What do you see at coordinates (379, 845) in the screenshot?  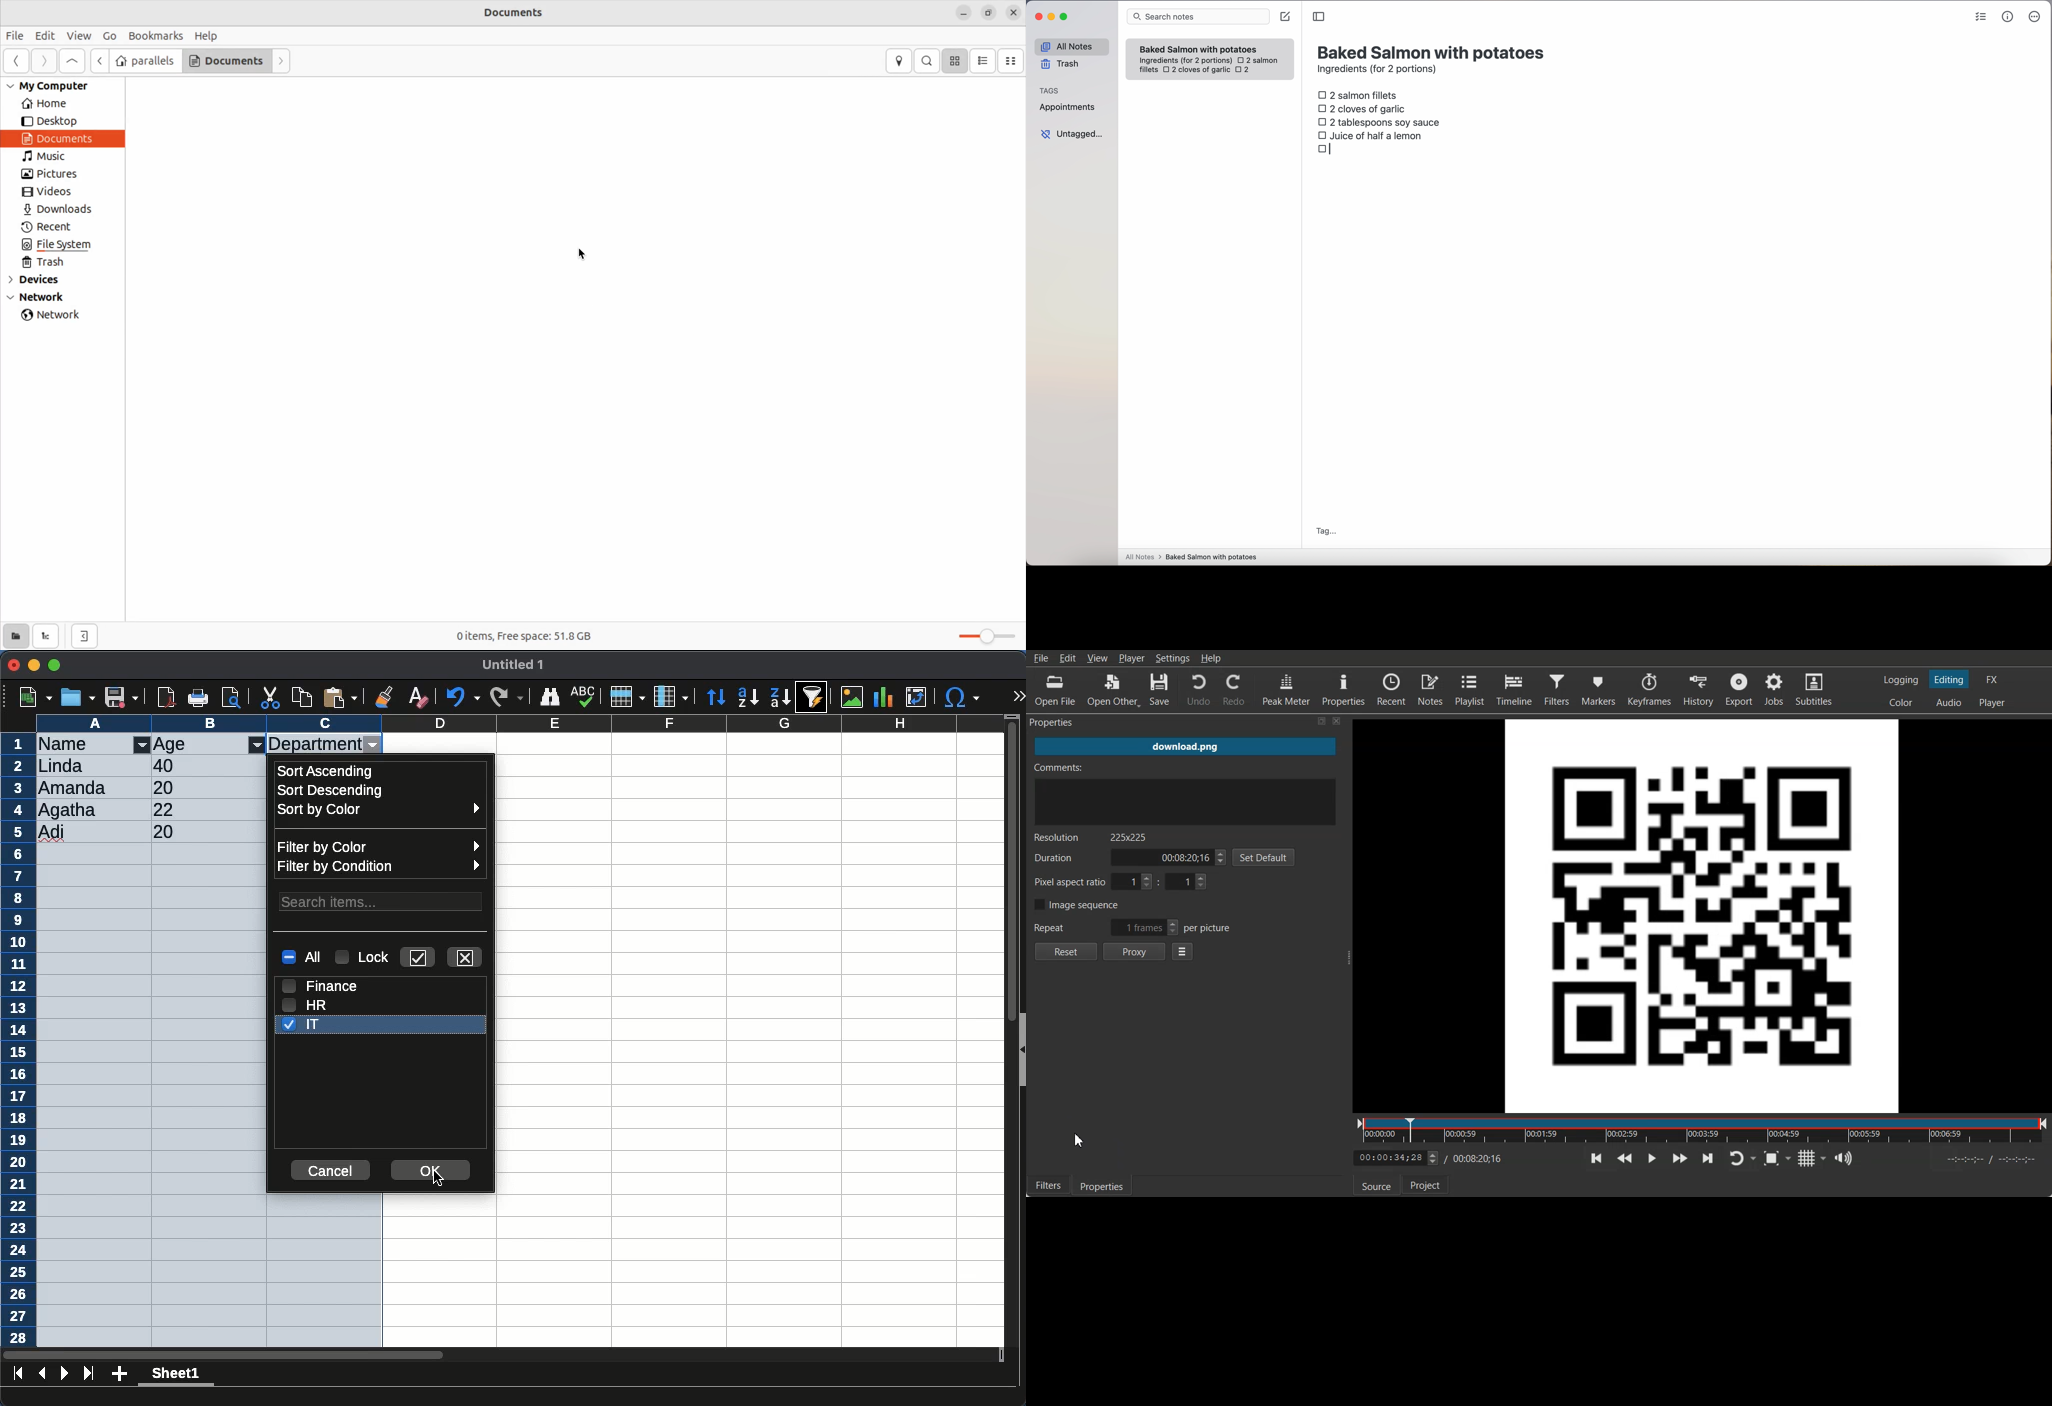 I see `filter by color` at bounding box center [379, 845].